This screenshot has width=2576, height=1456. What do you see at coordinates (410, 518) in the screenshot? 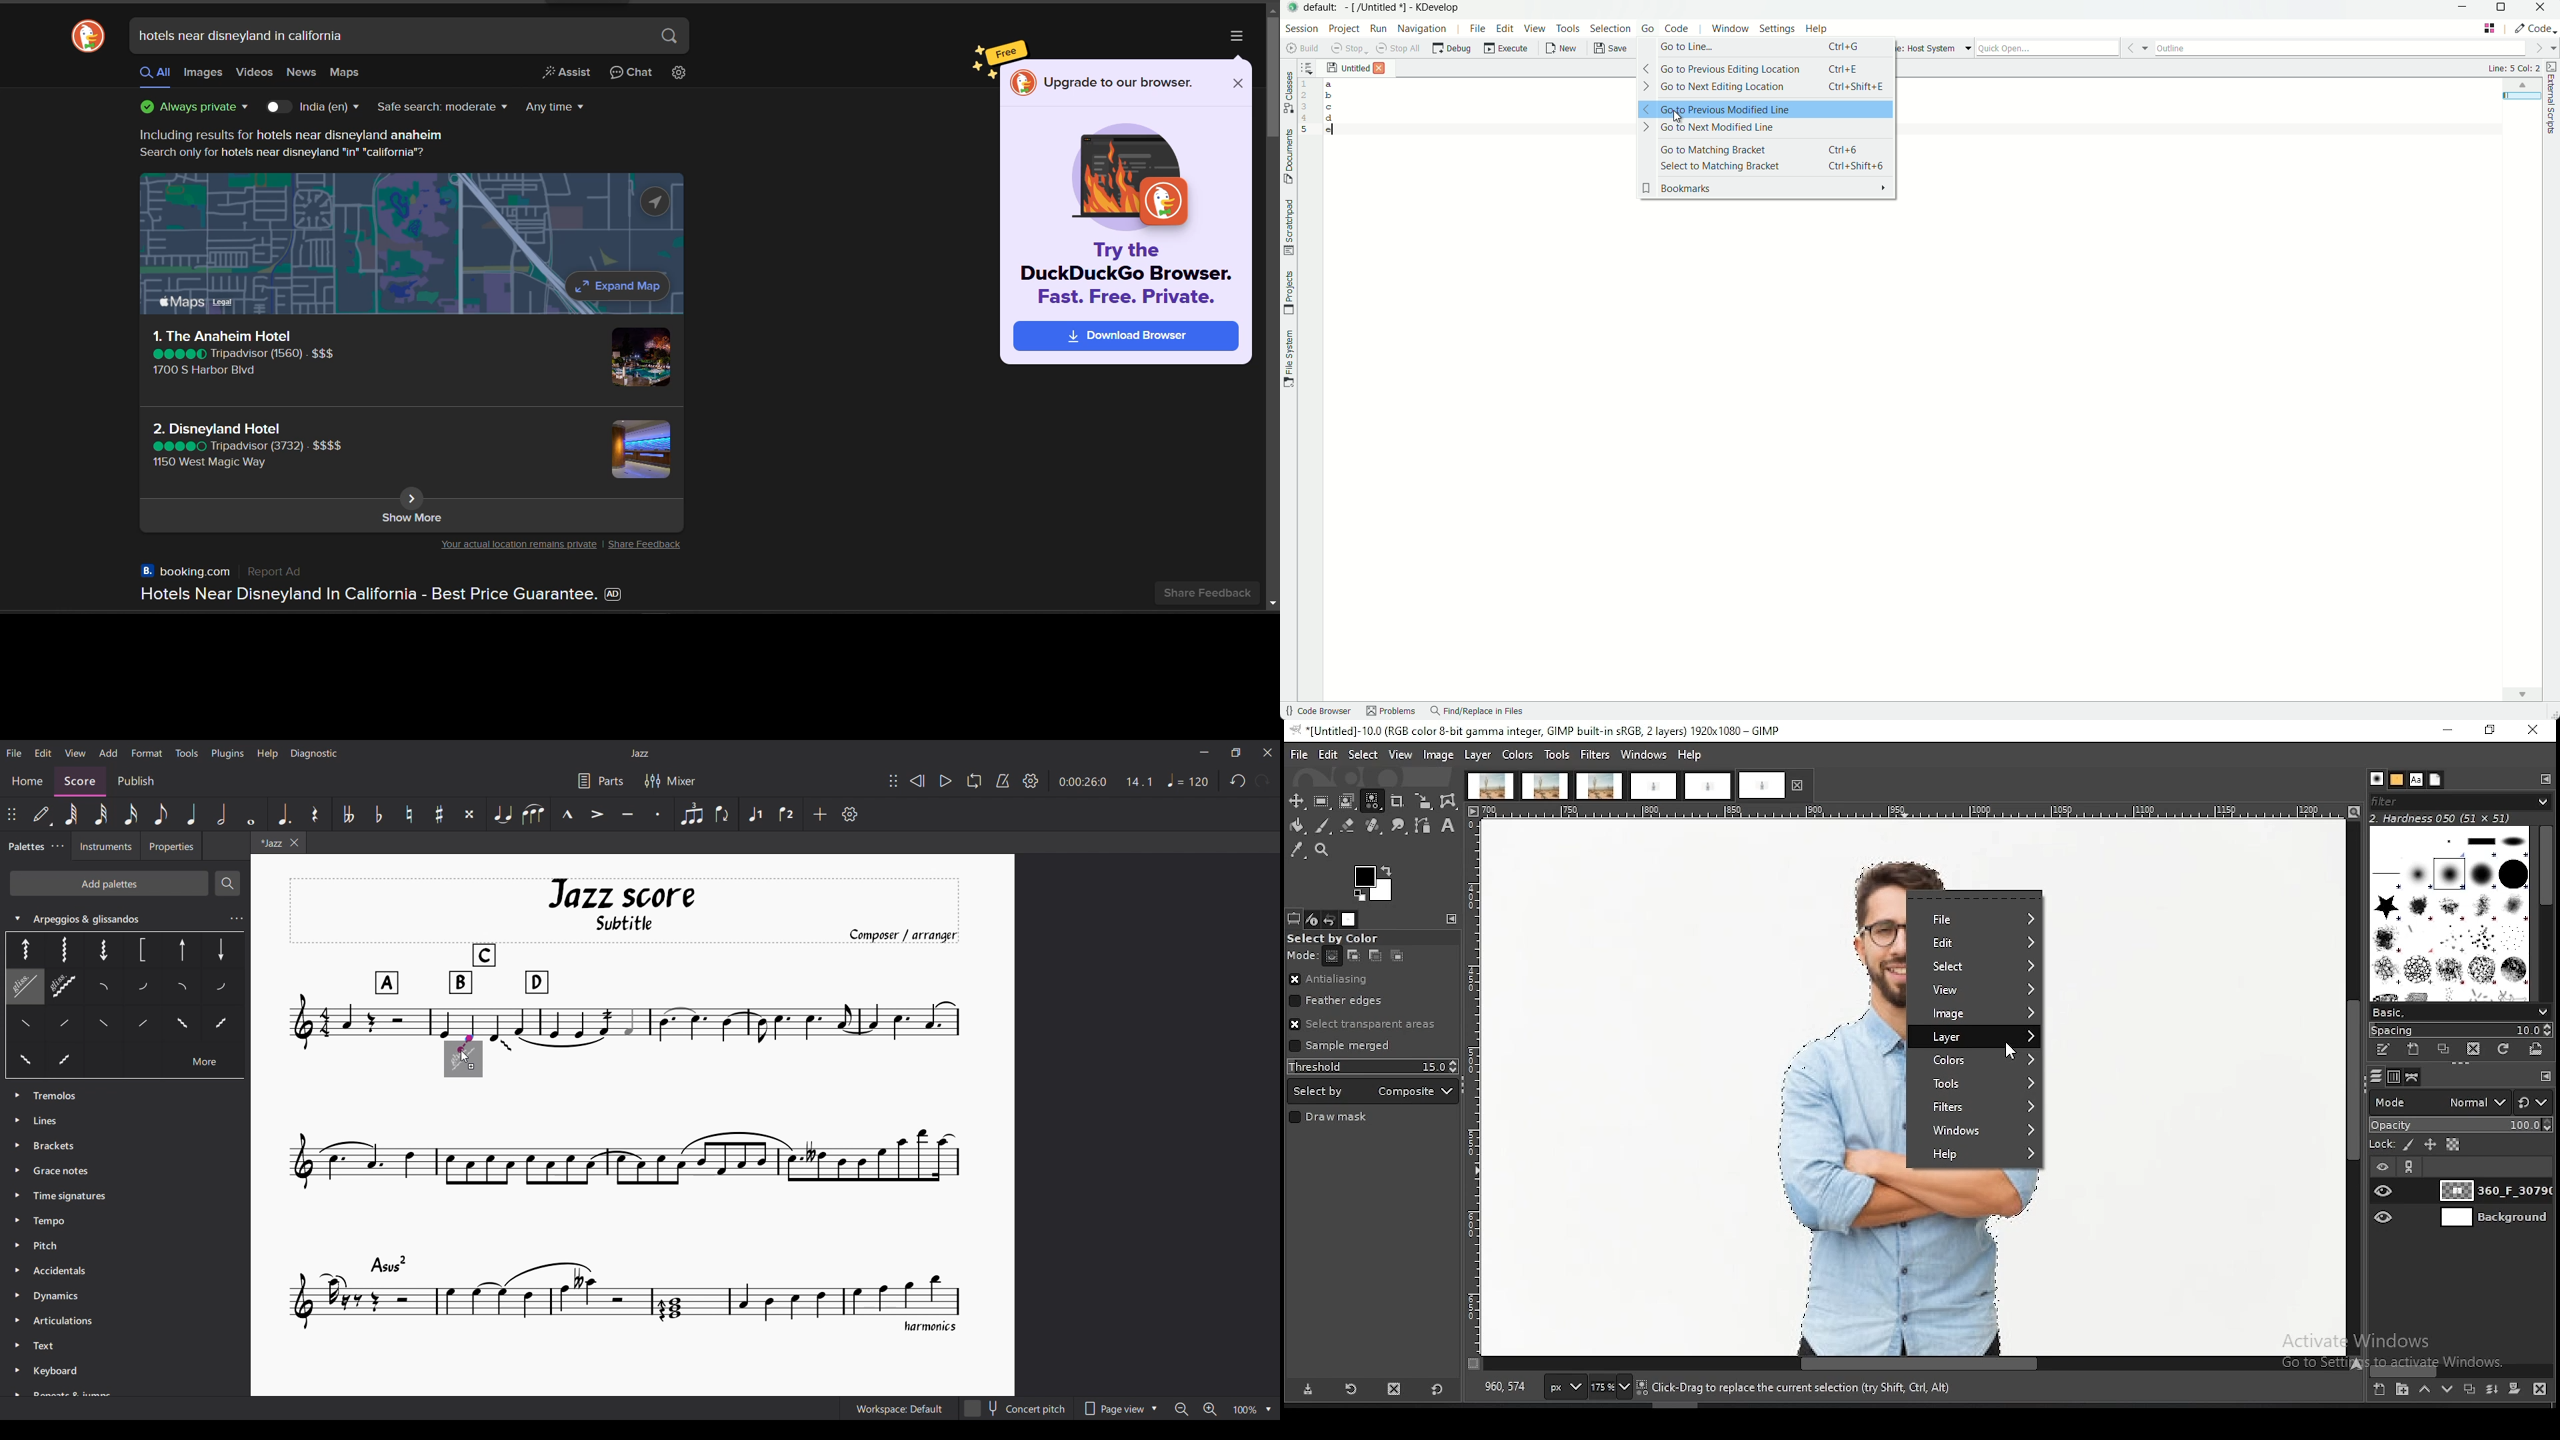
I see `show more` at bounding box center [410, 518].